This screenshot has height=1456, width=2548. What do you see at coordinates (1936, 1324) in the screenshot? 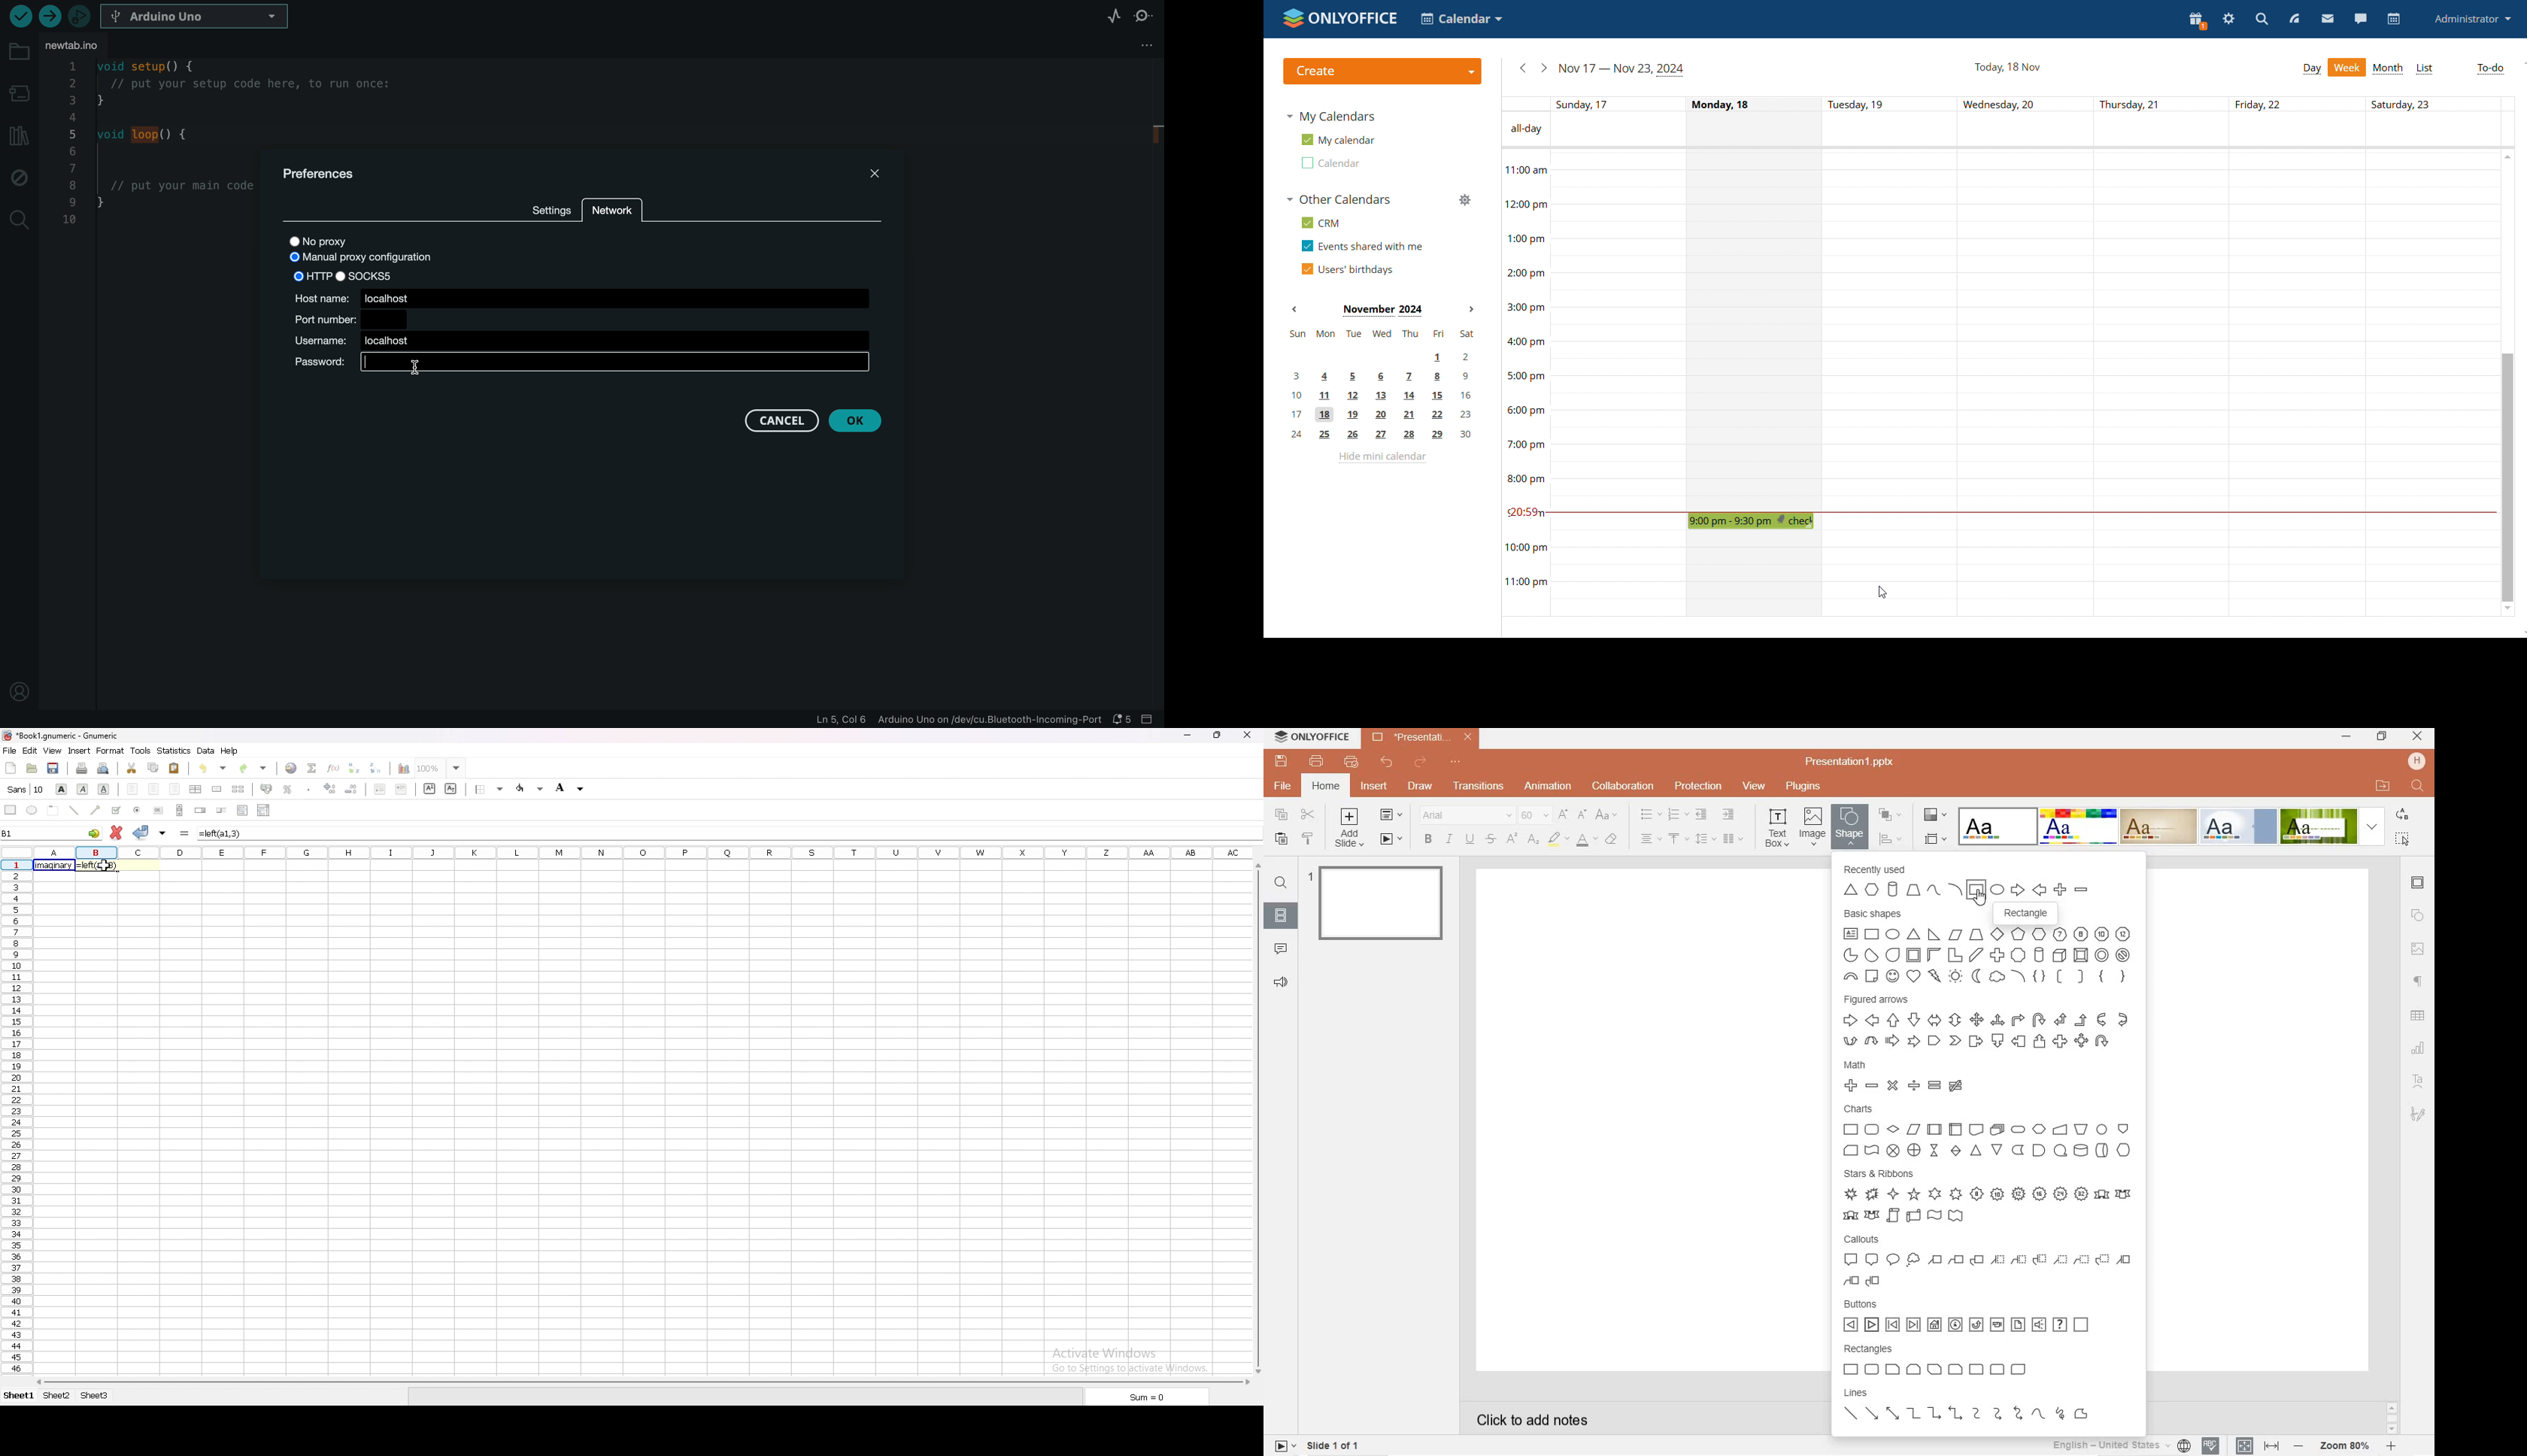
I see `Home Button` at bounding box center [1936, 1324].